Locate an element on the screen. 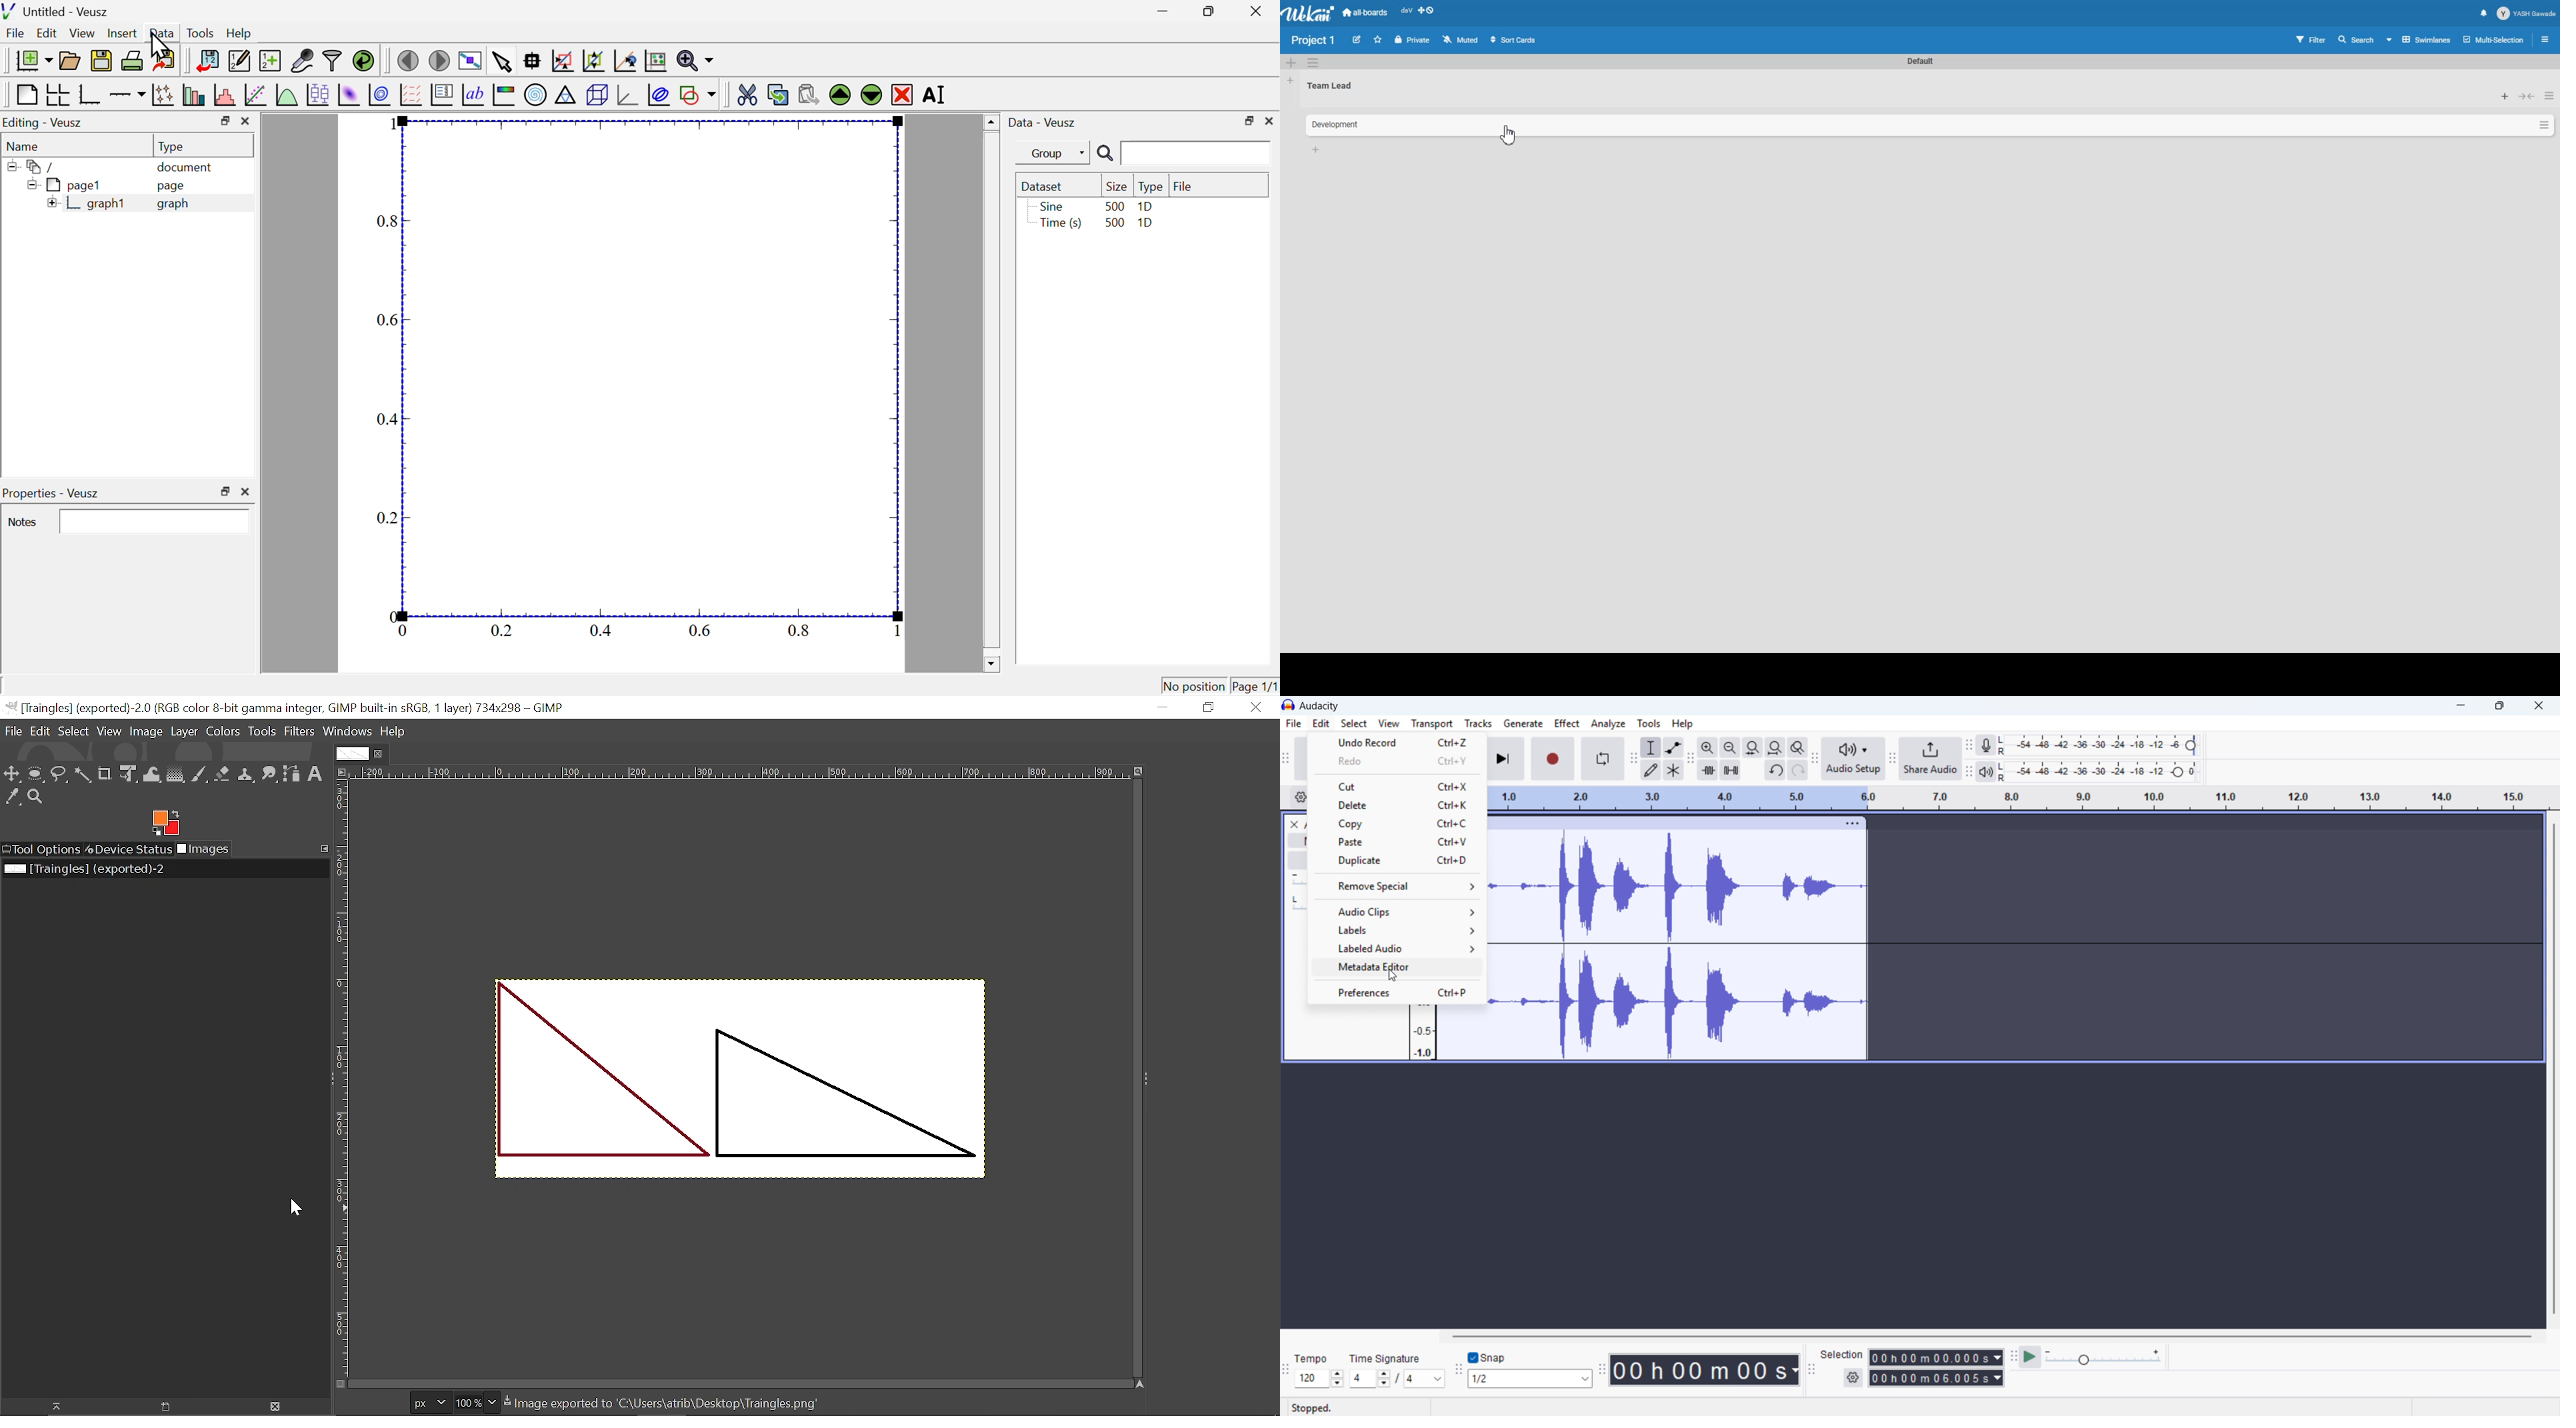  Profile is located at coordinates (2527, 13).